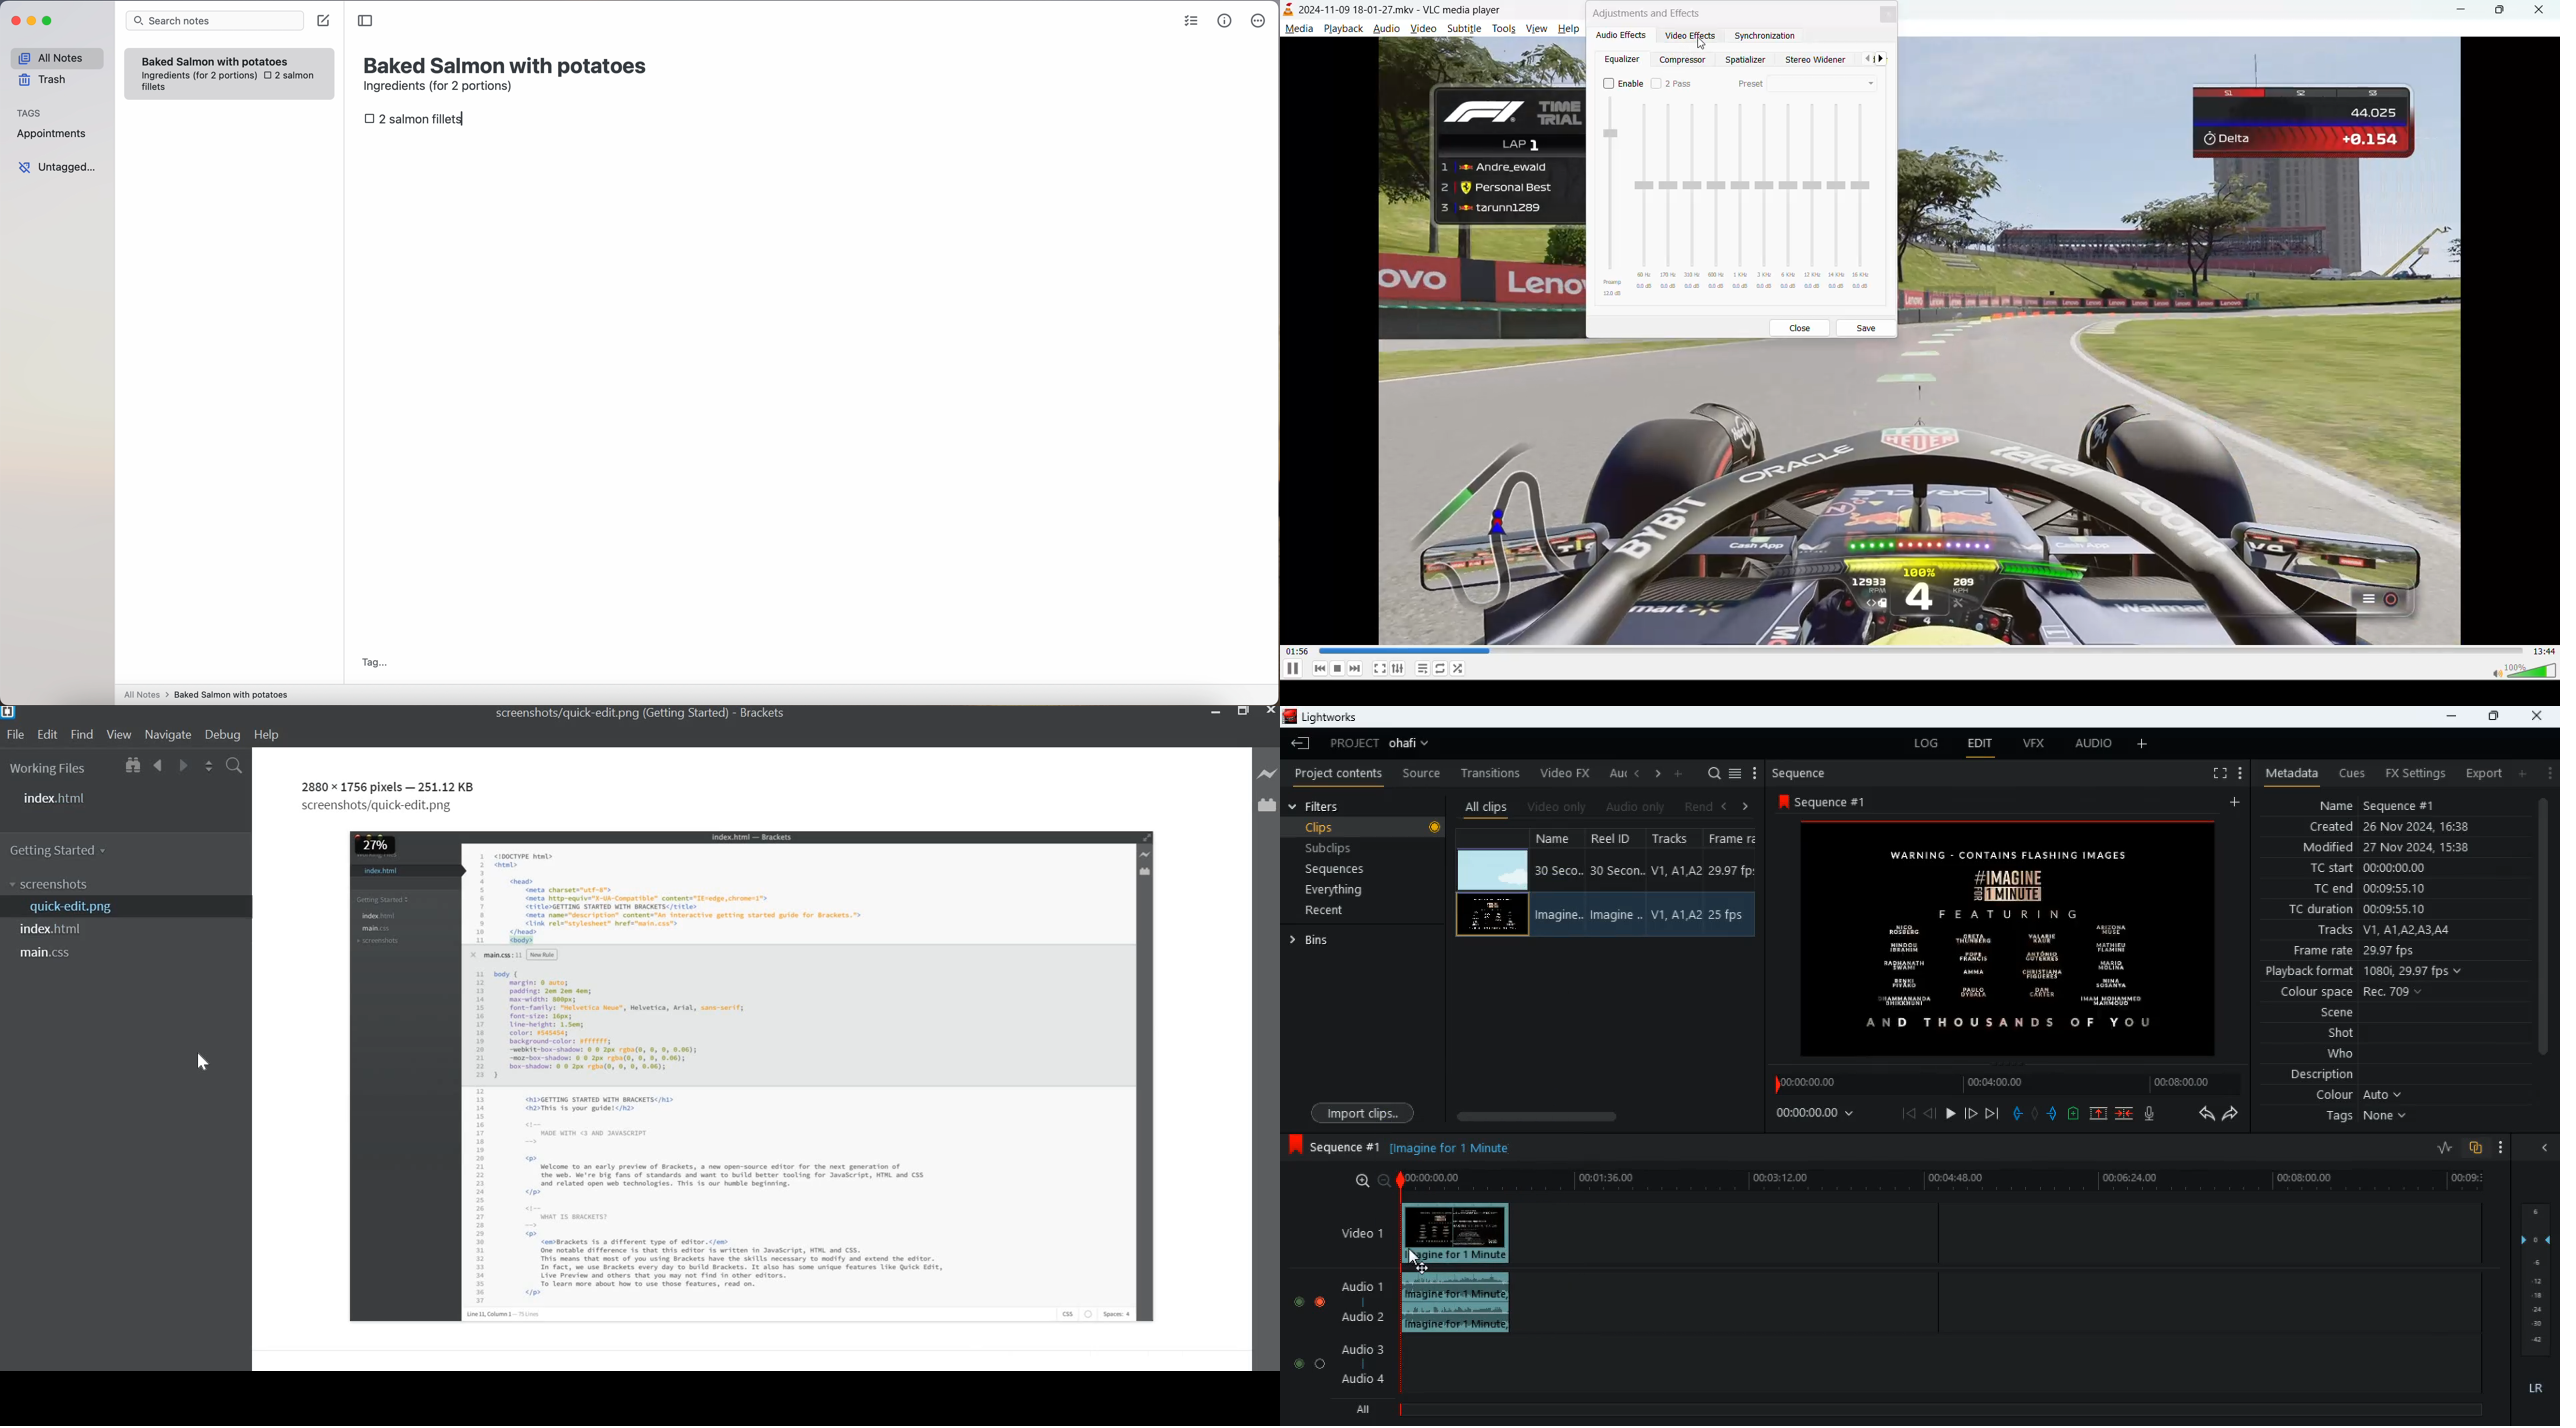 The width and height of the screenshot is (2576, 1428). What do you see at coordinates (1362, 1285) in the screenshot?
I see `audio 1` at bounding box center [1362, 1285].